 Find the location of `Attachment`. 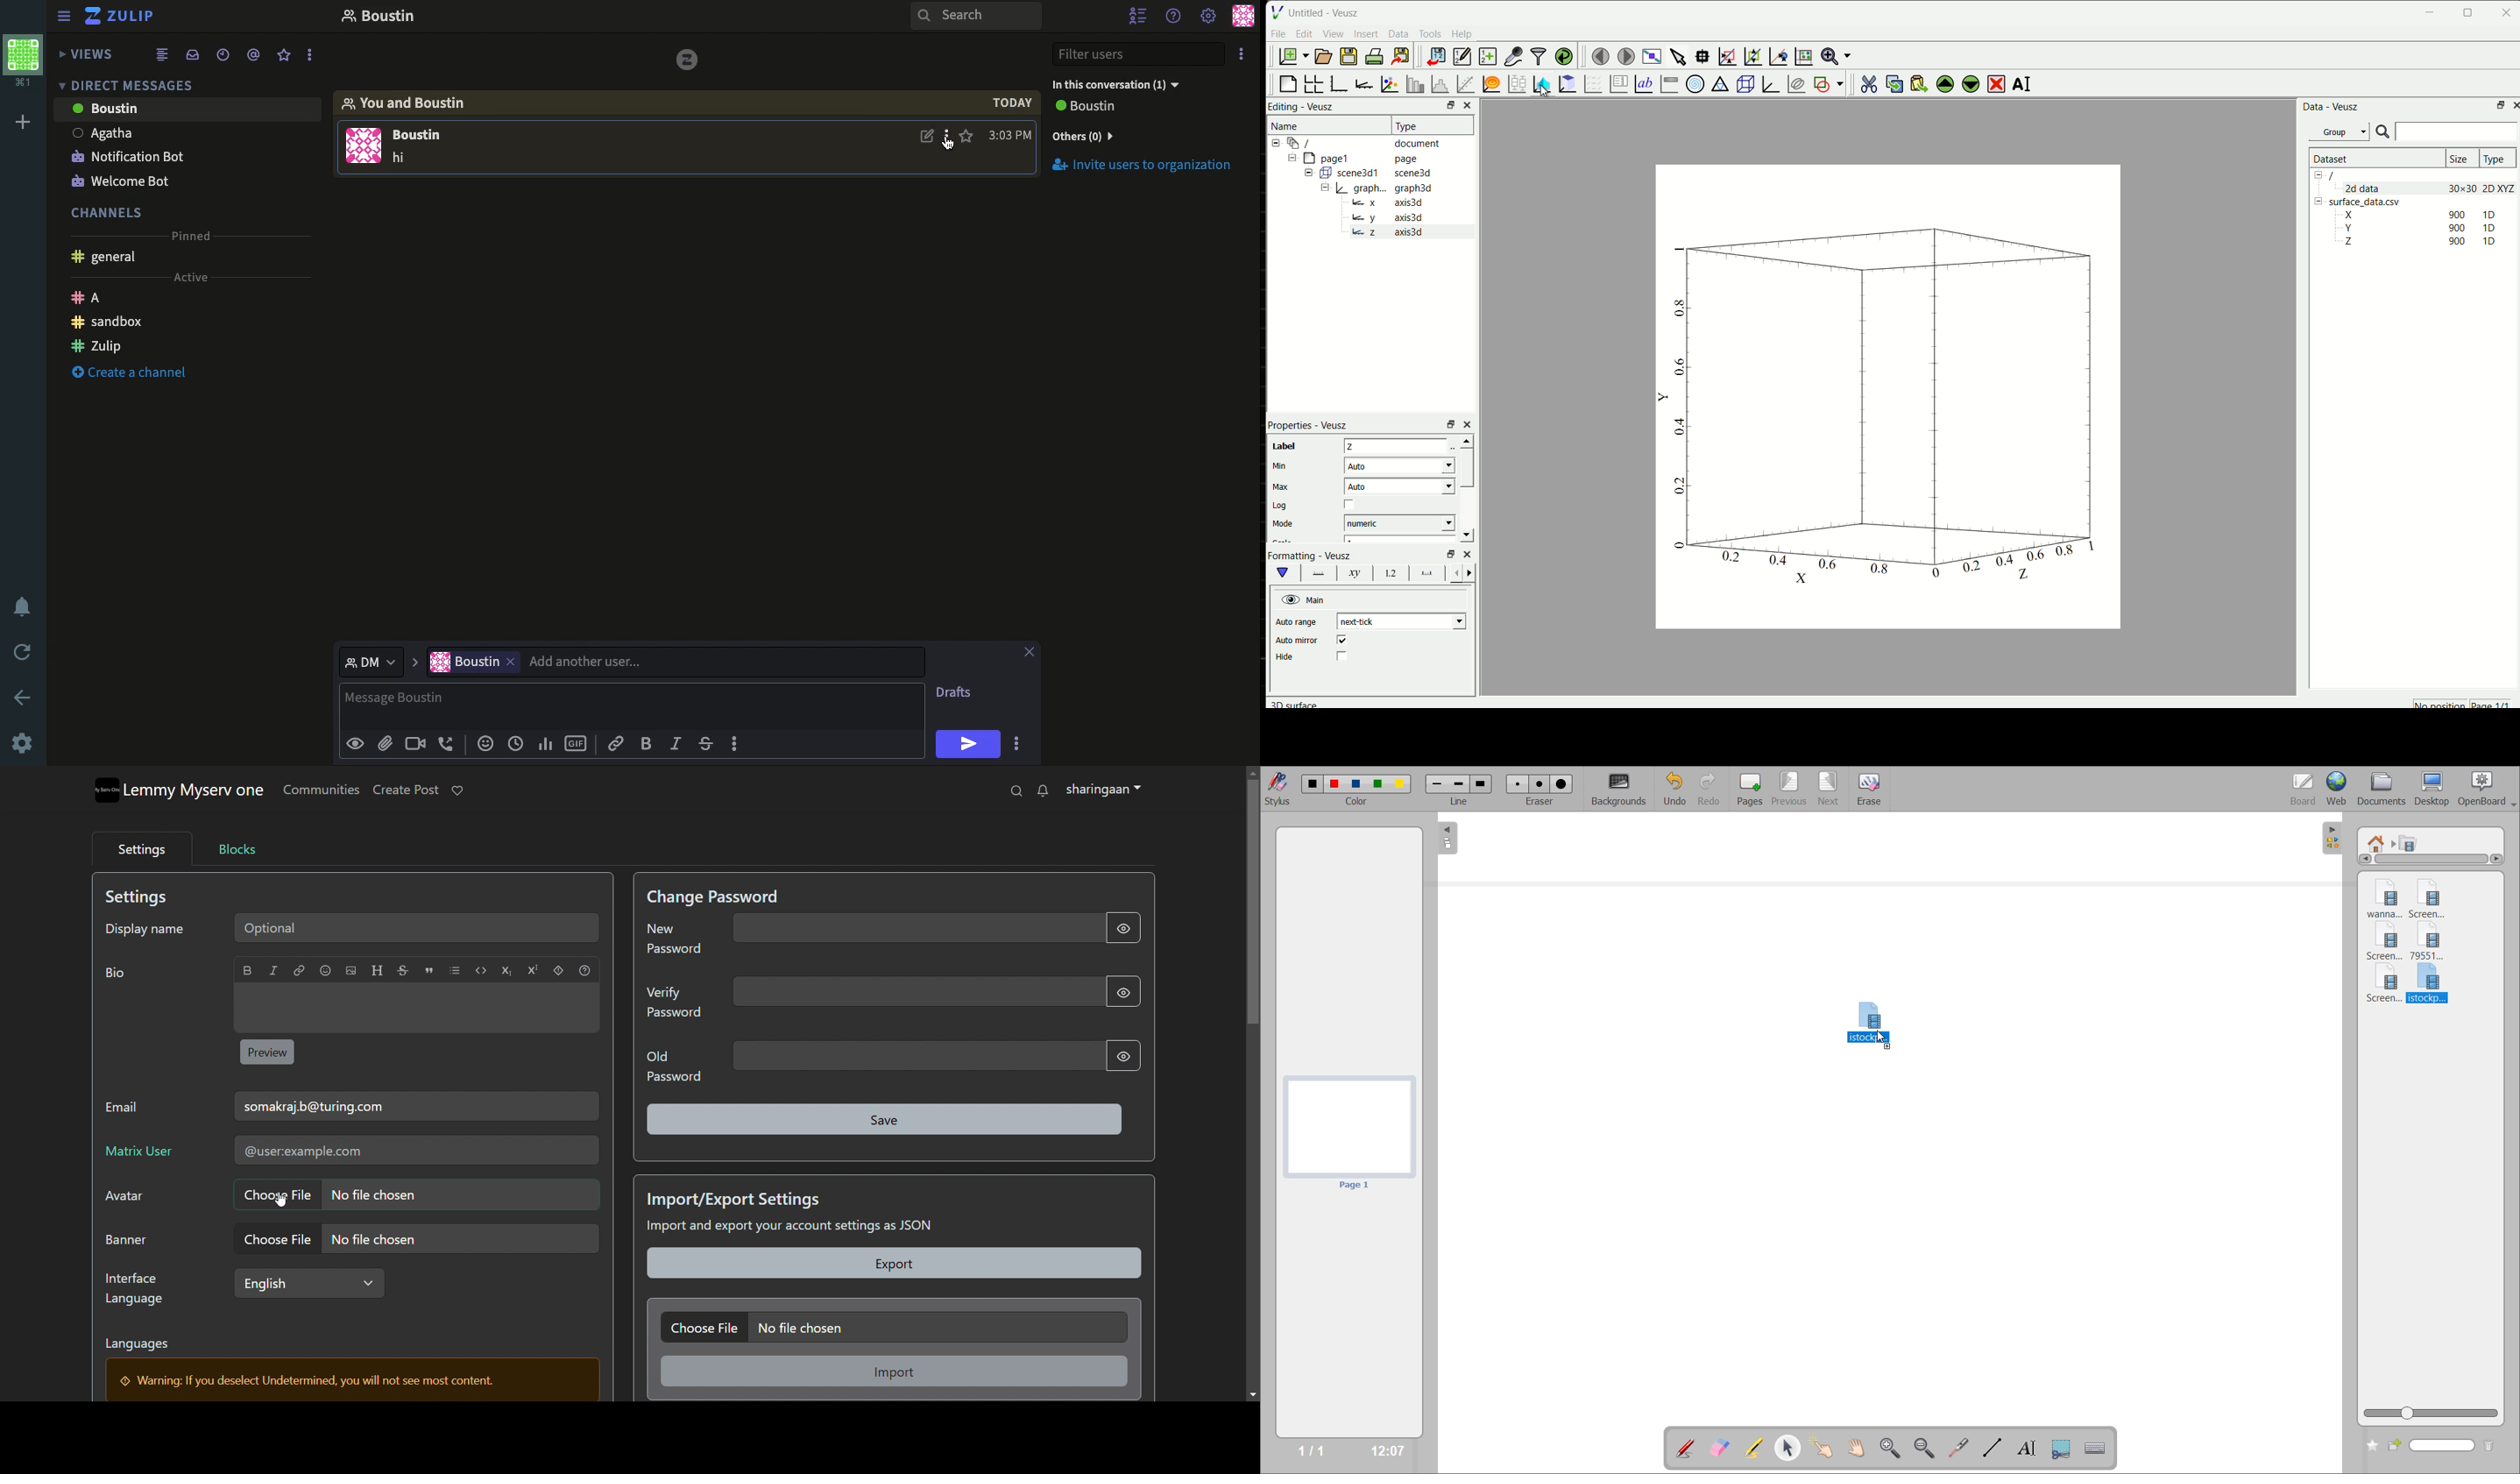

Attachment is located at coordinates (385, 744).